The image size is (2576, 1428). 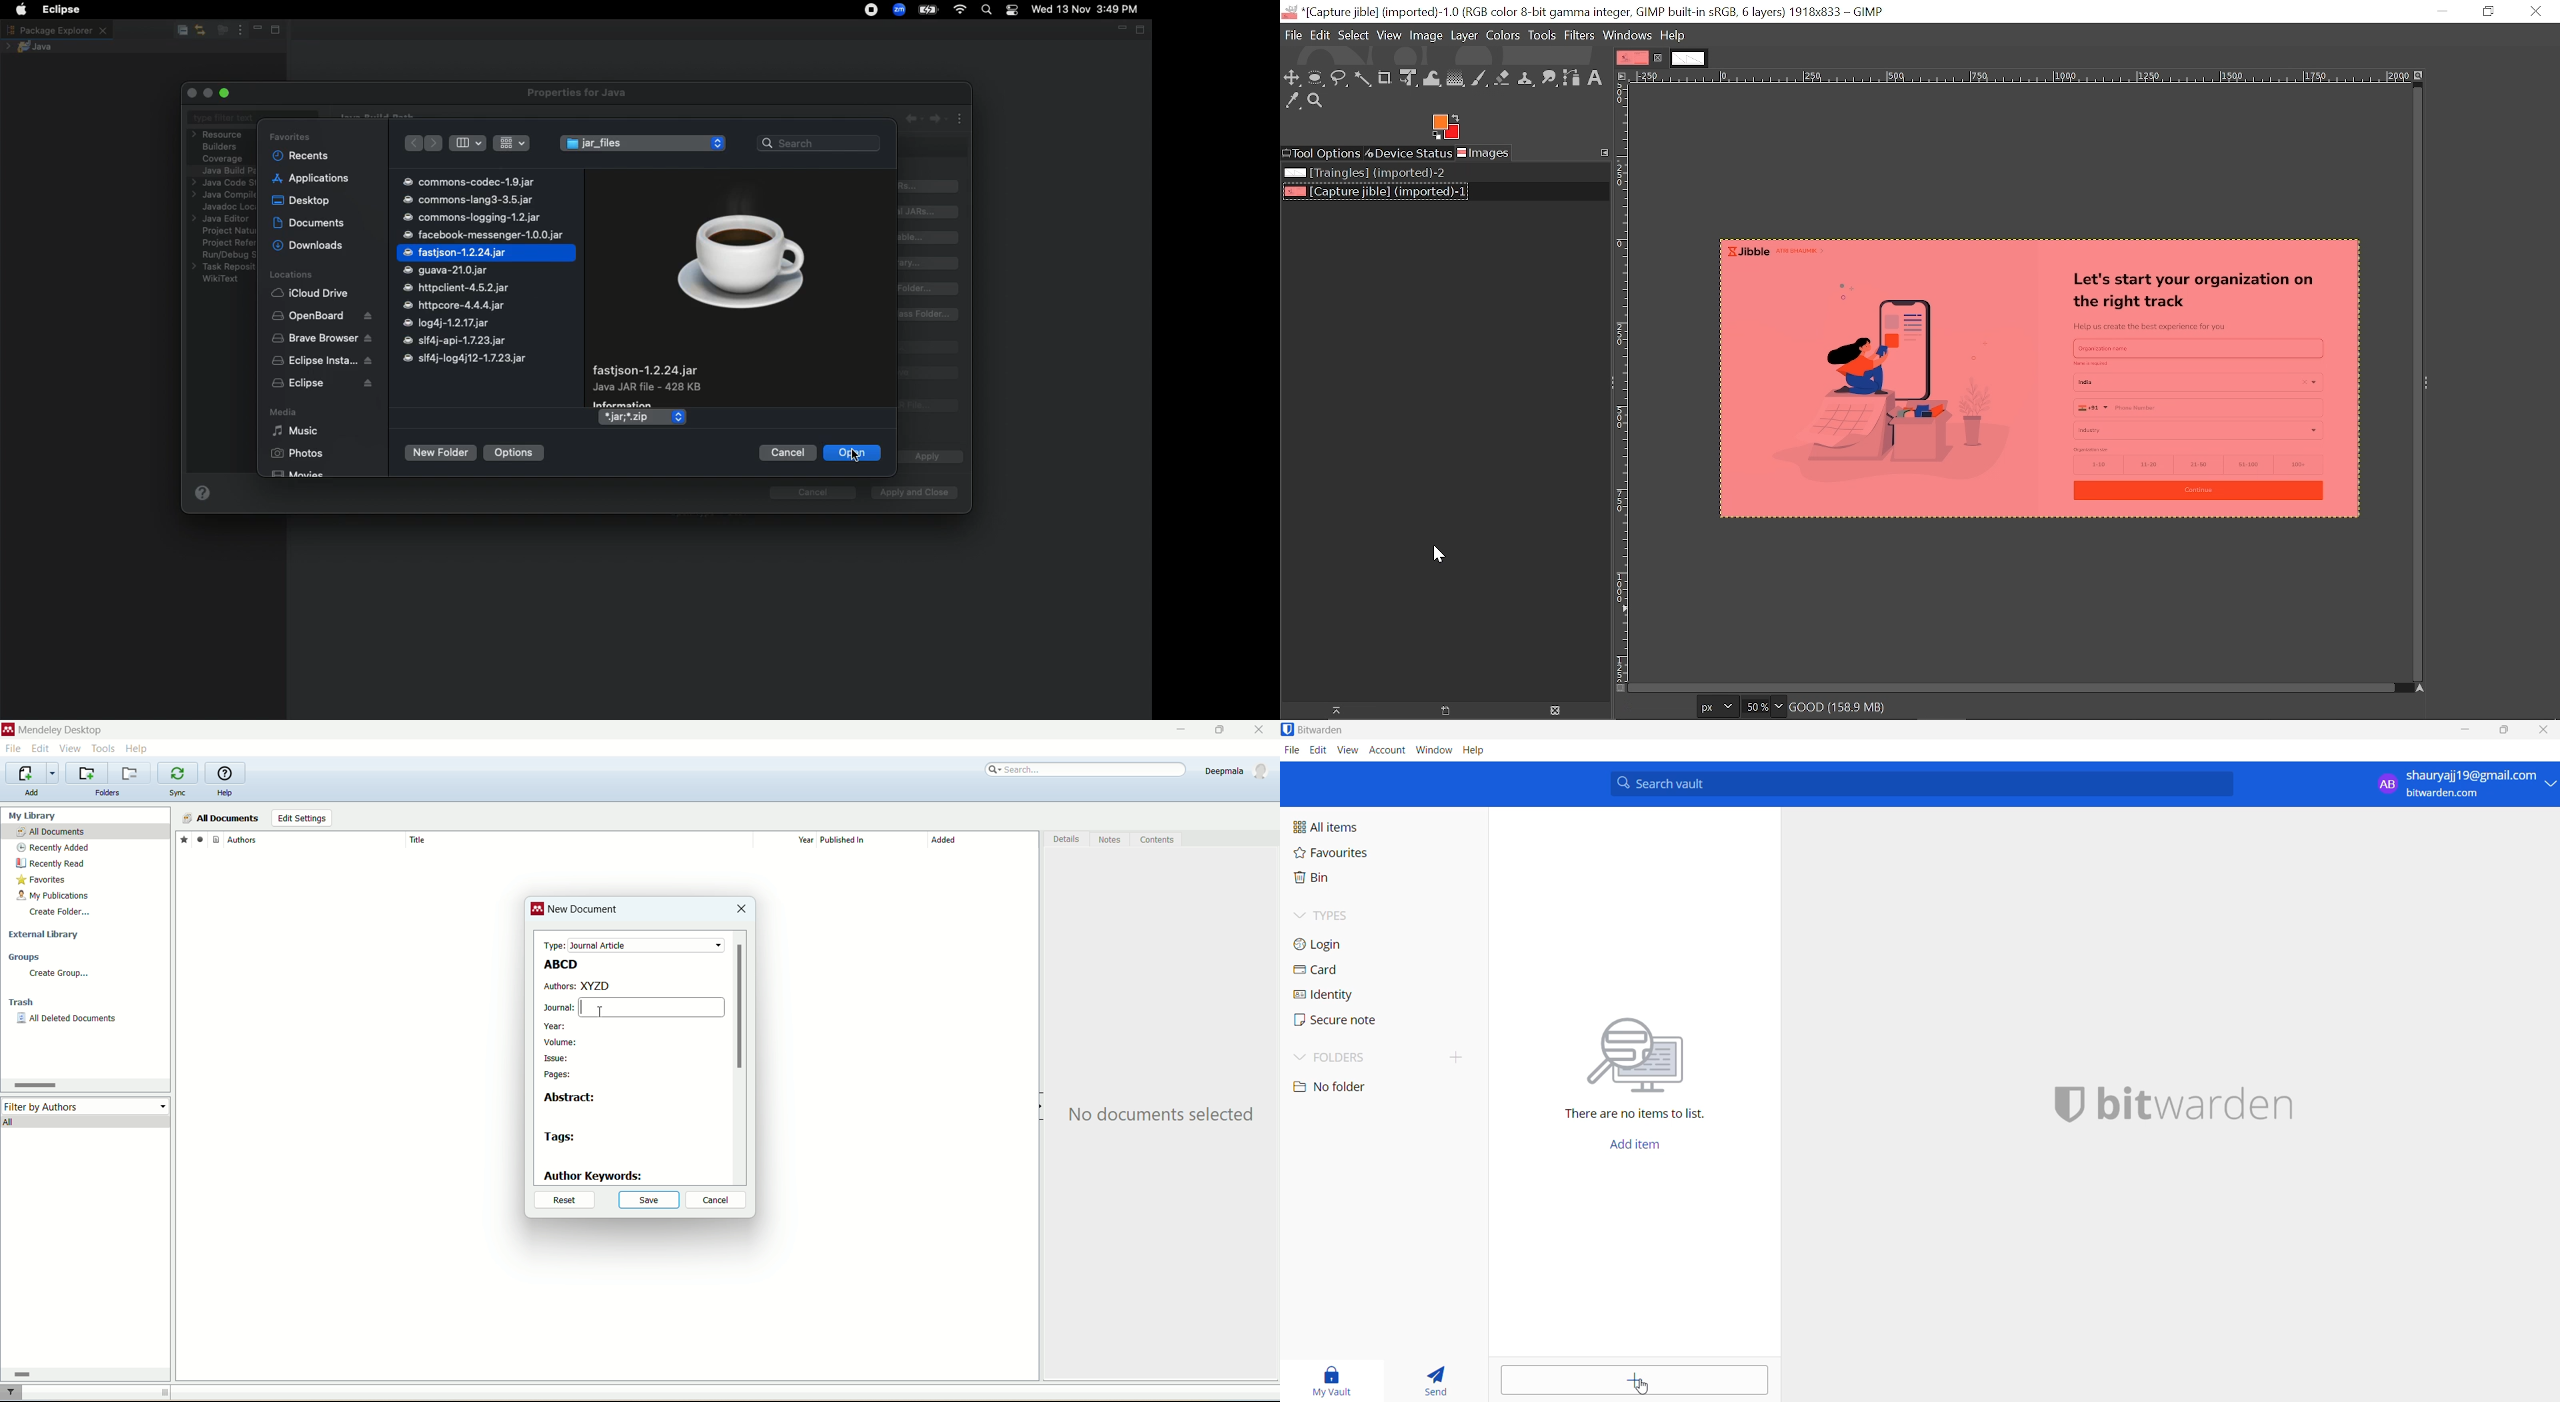 I want to click on window, so click(x=1433, y=751).